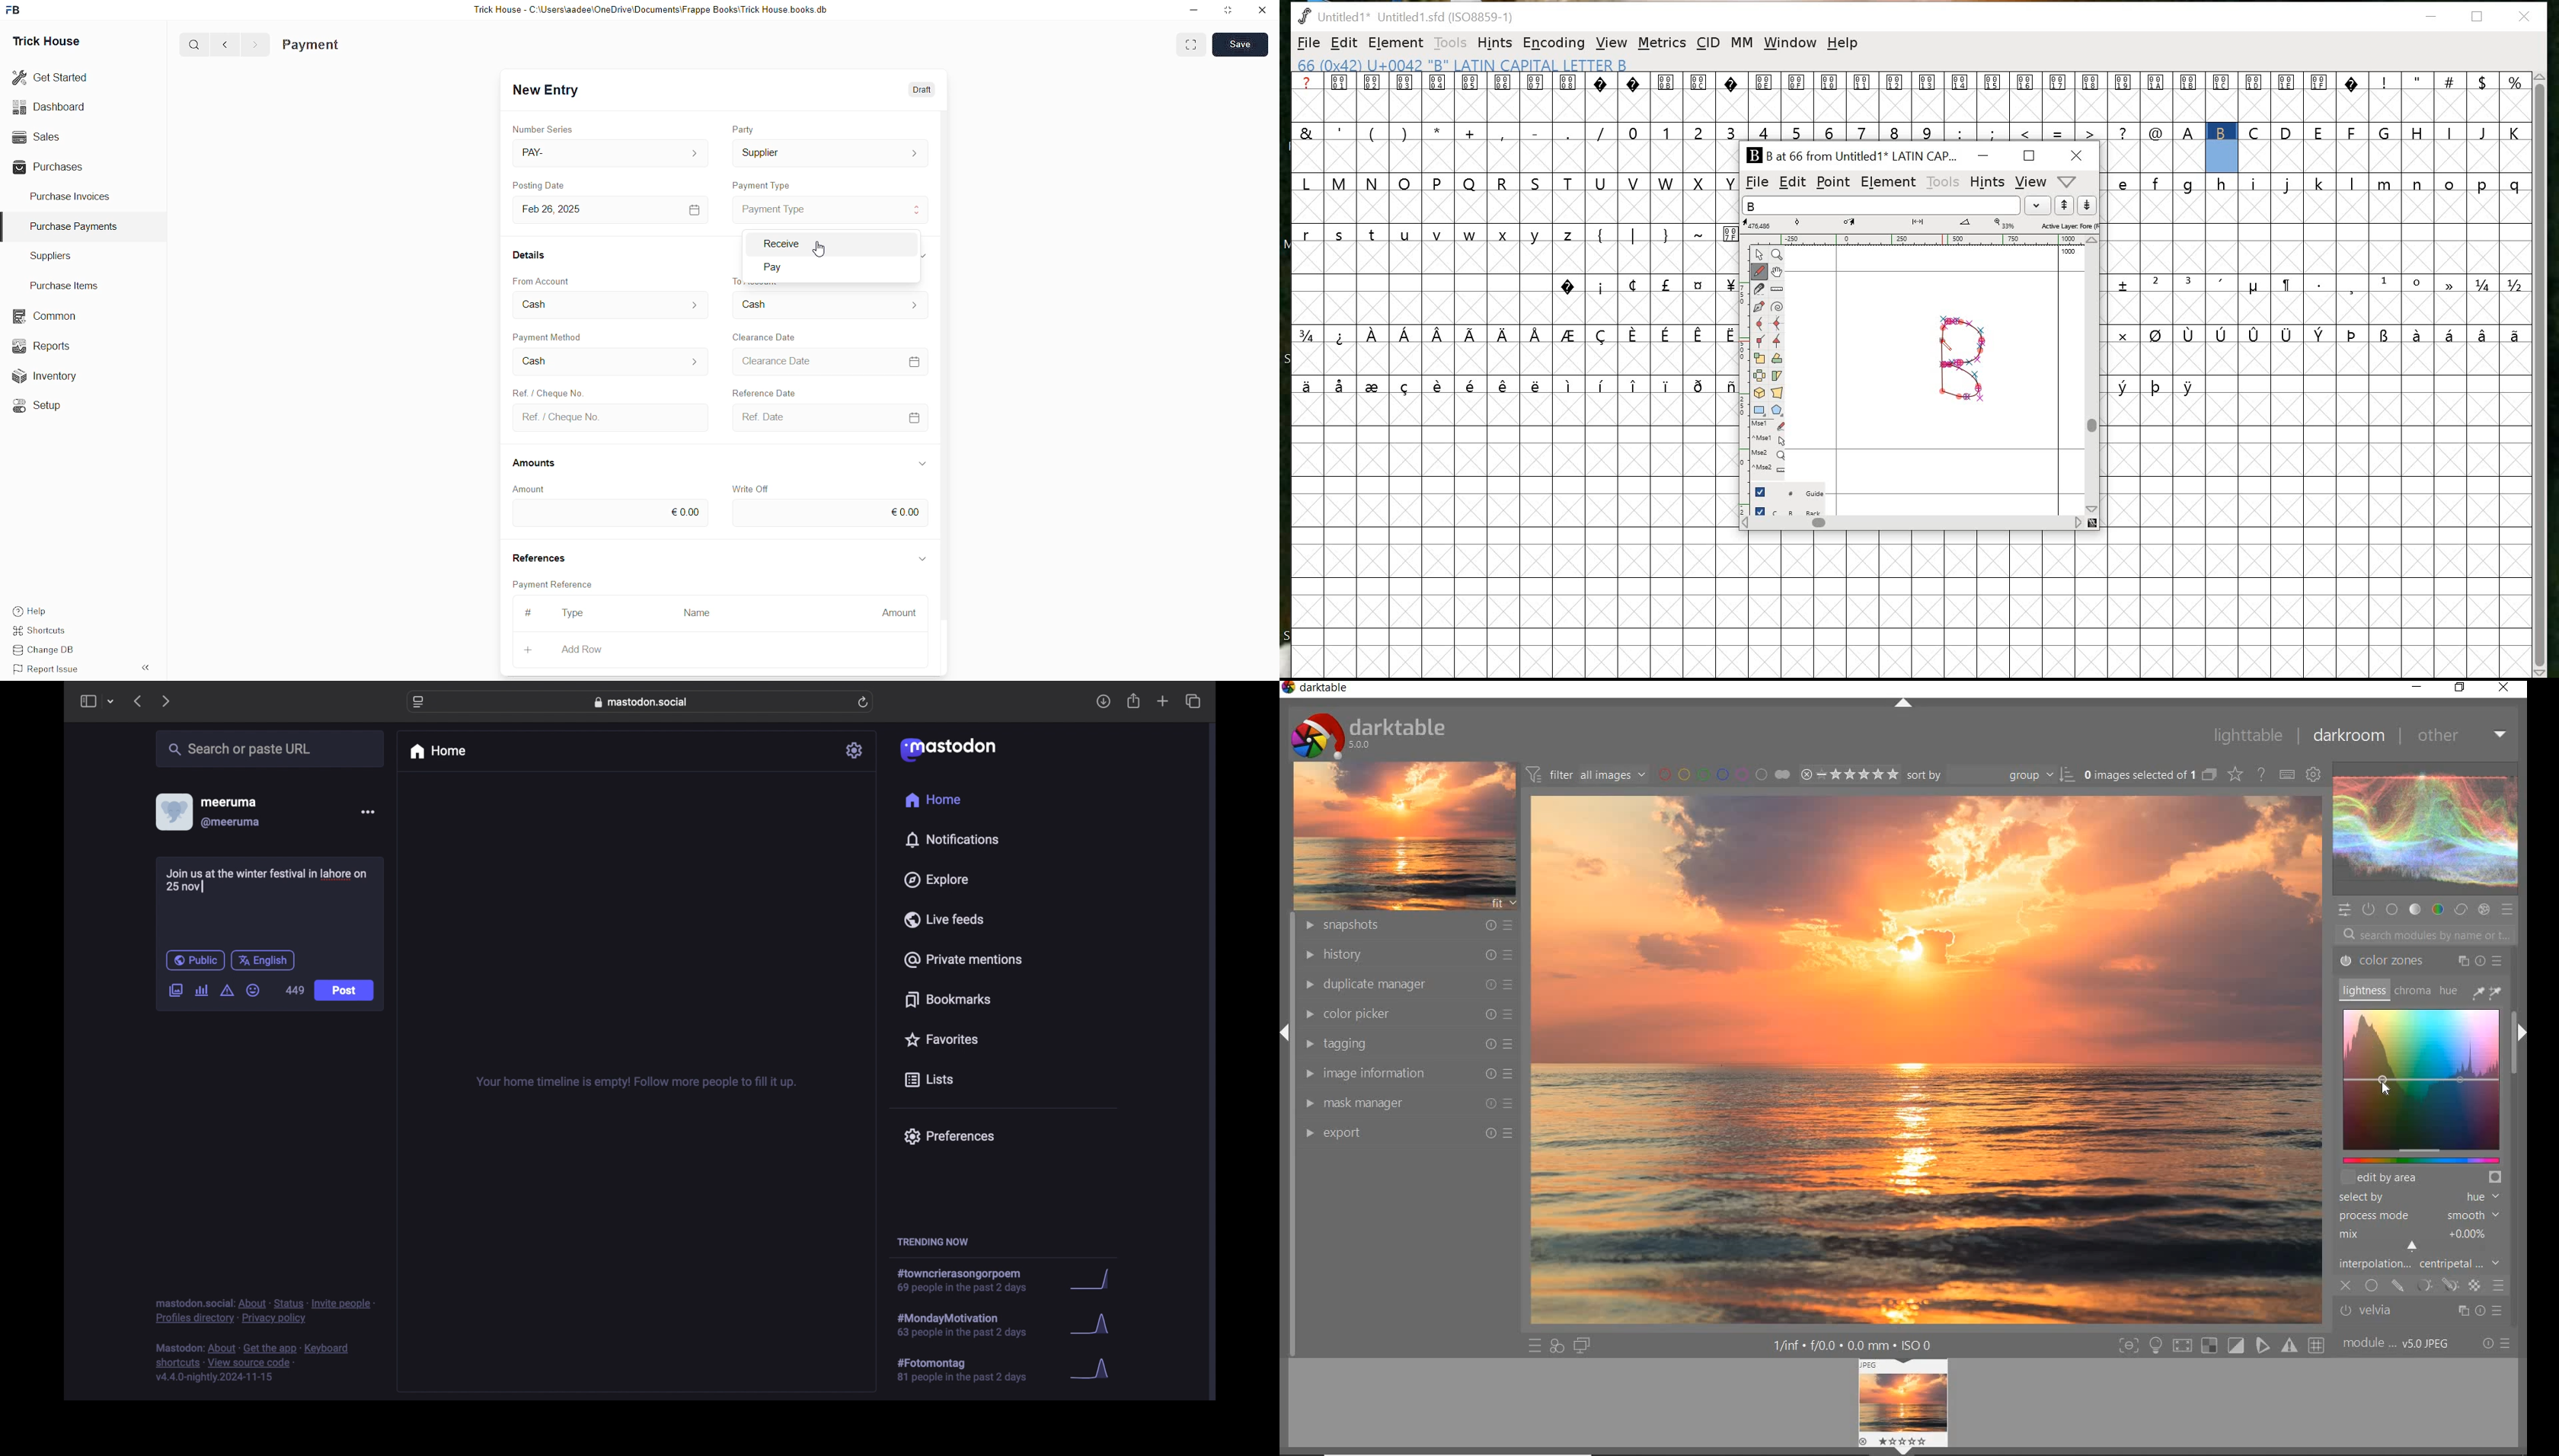  What do you see at coordinates (345, 991) in the screenshot?
I see `Post` at bounding box center [345, 991].